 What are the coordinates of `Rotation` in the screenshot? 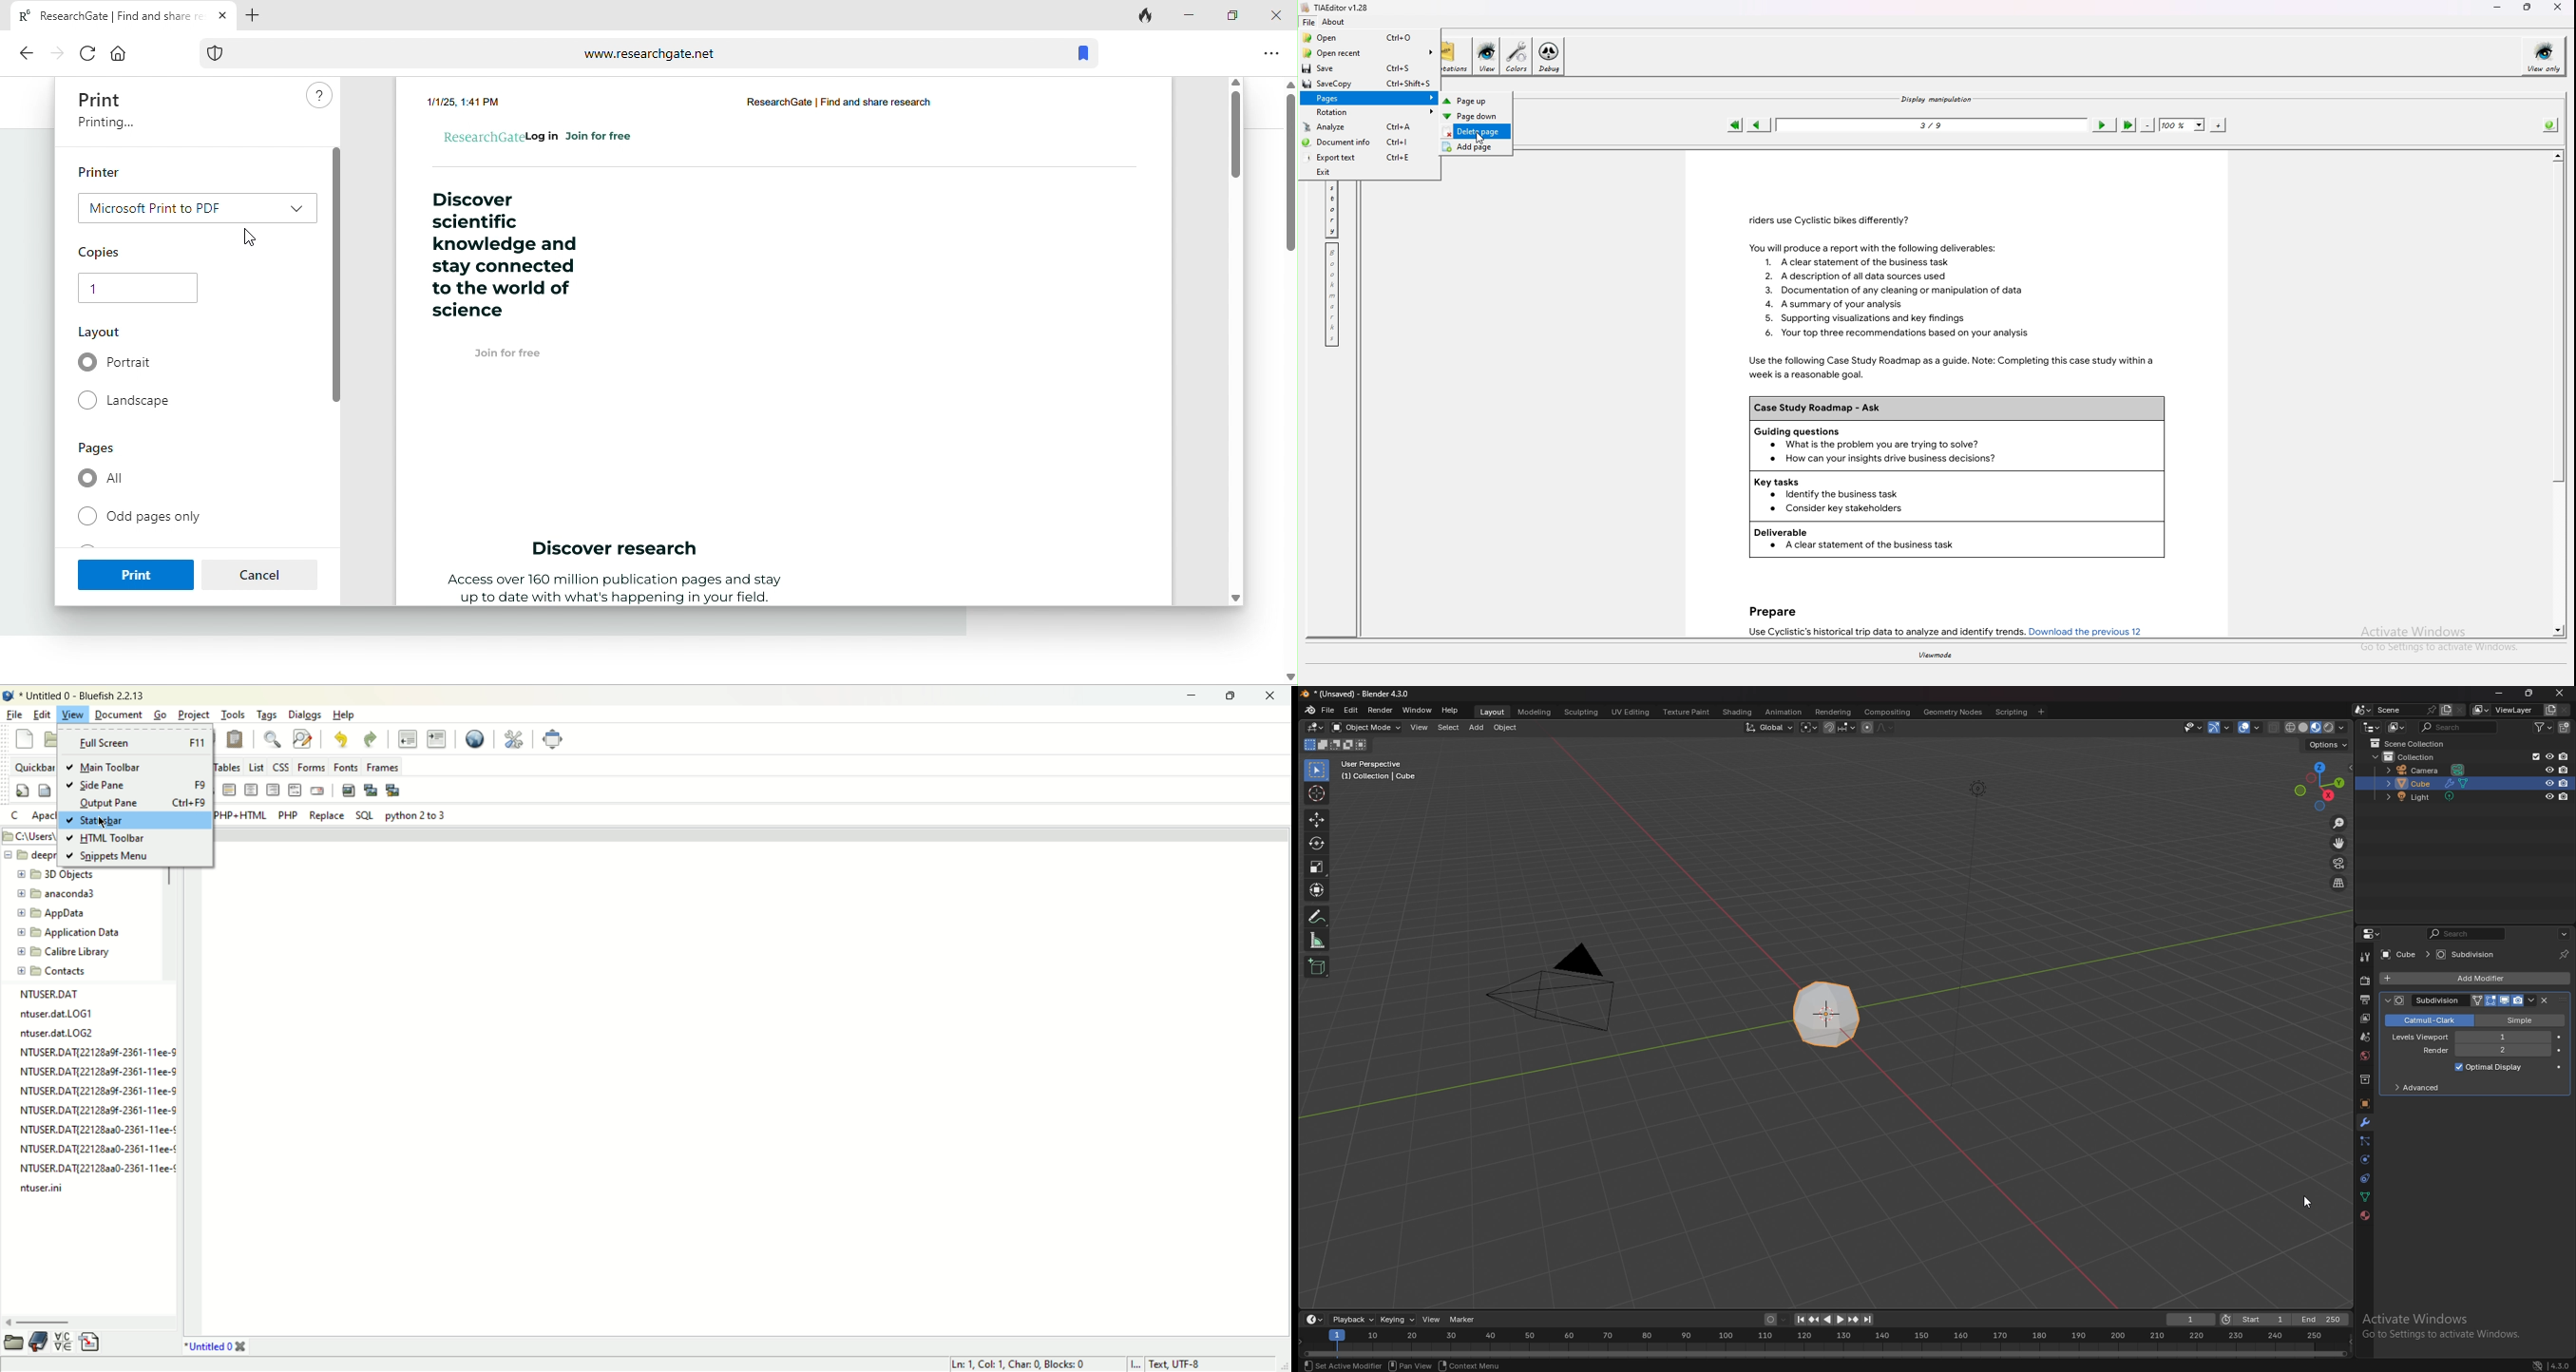 It's located at (1372, 112).